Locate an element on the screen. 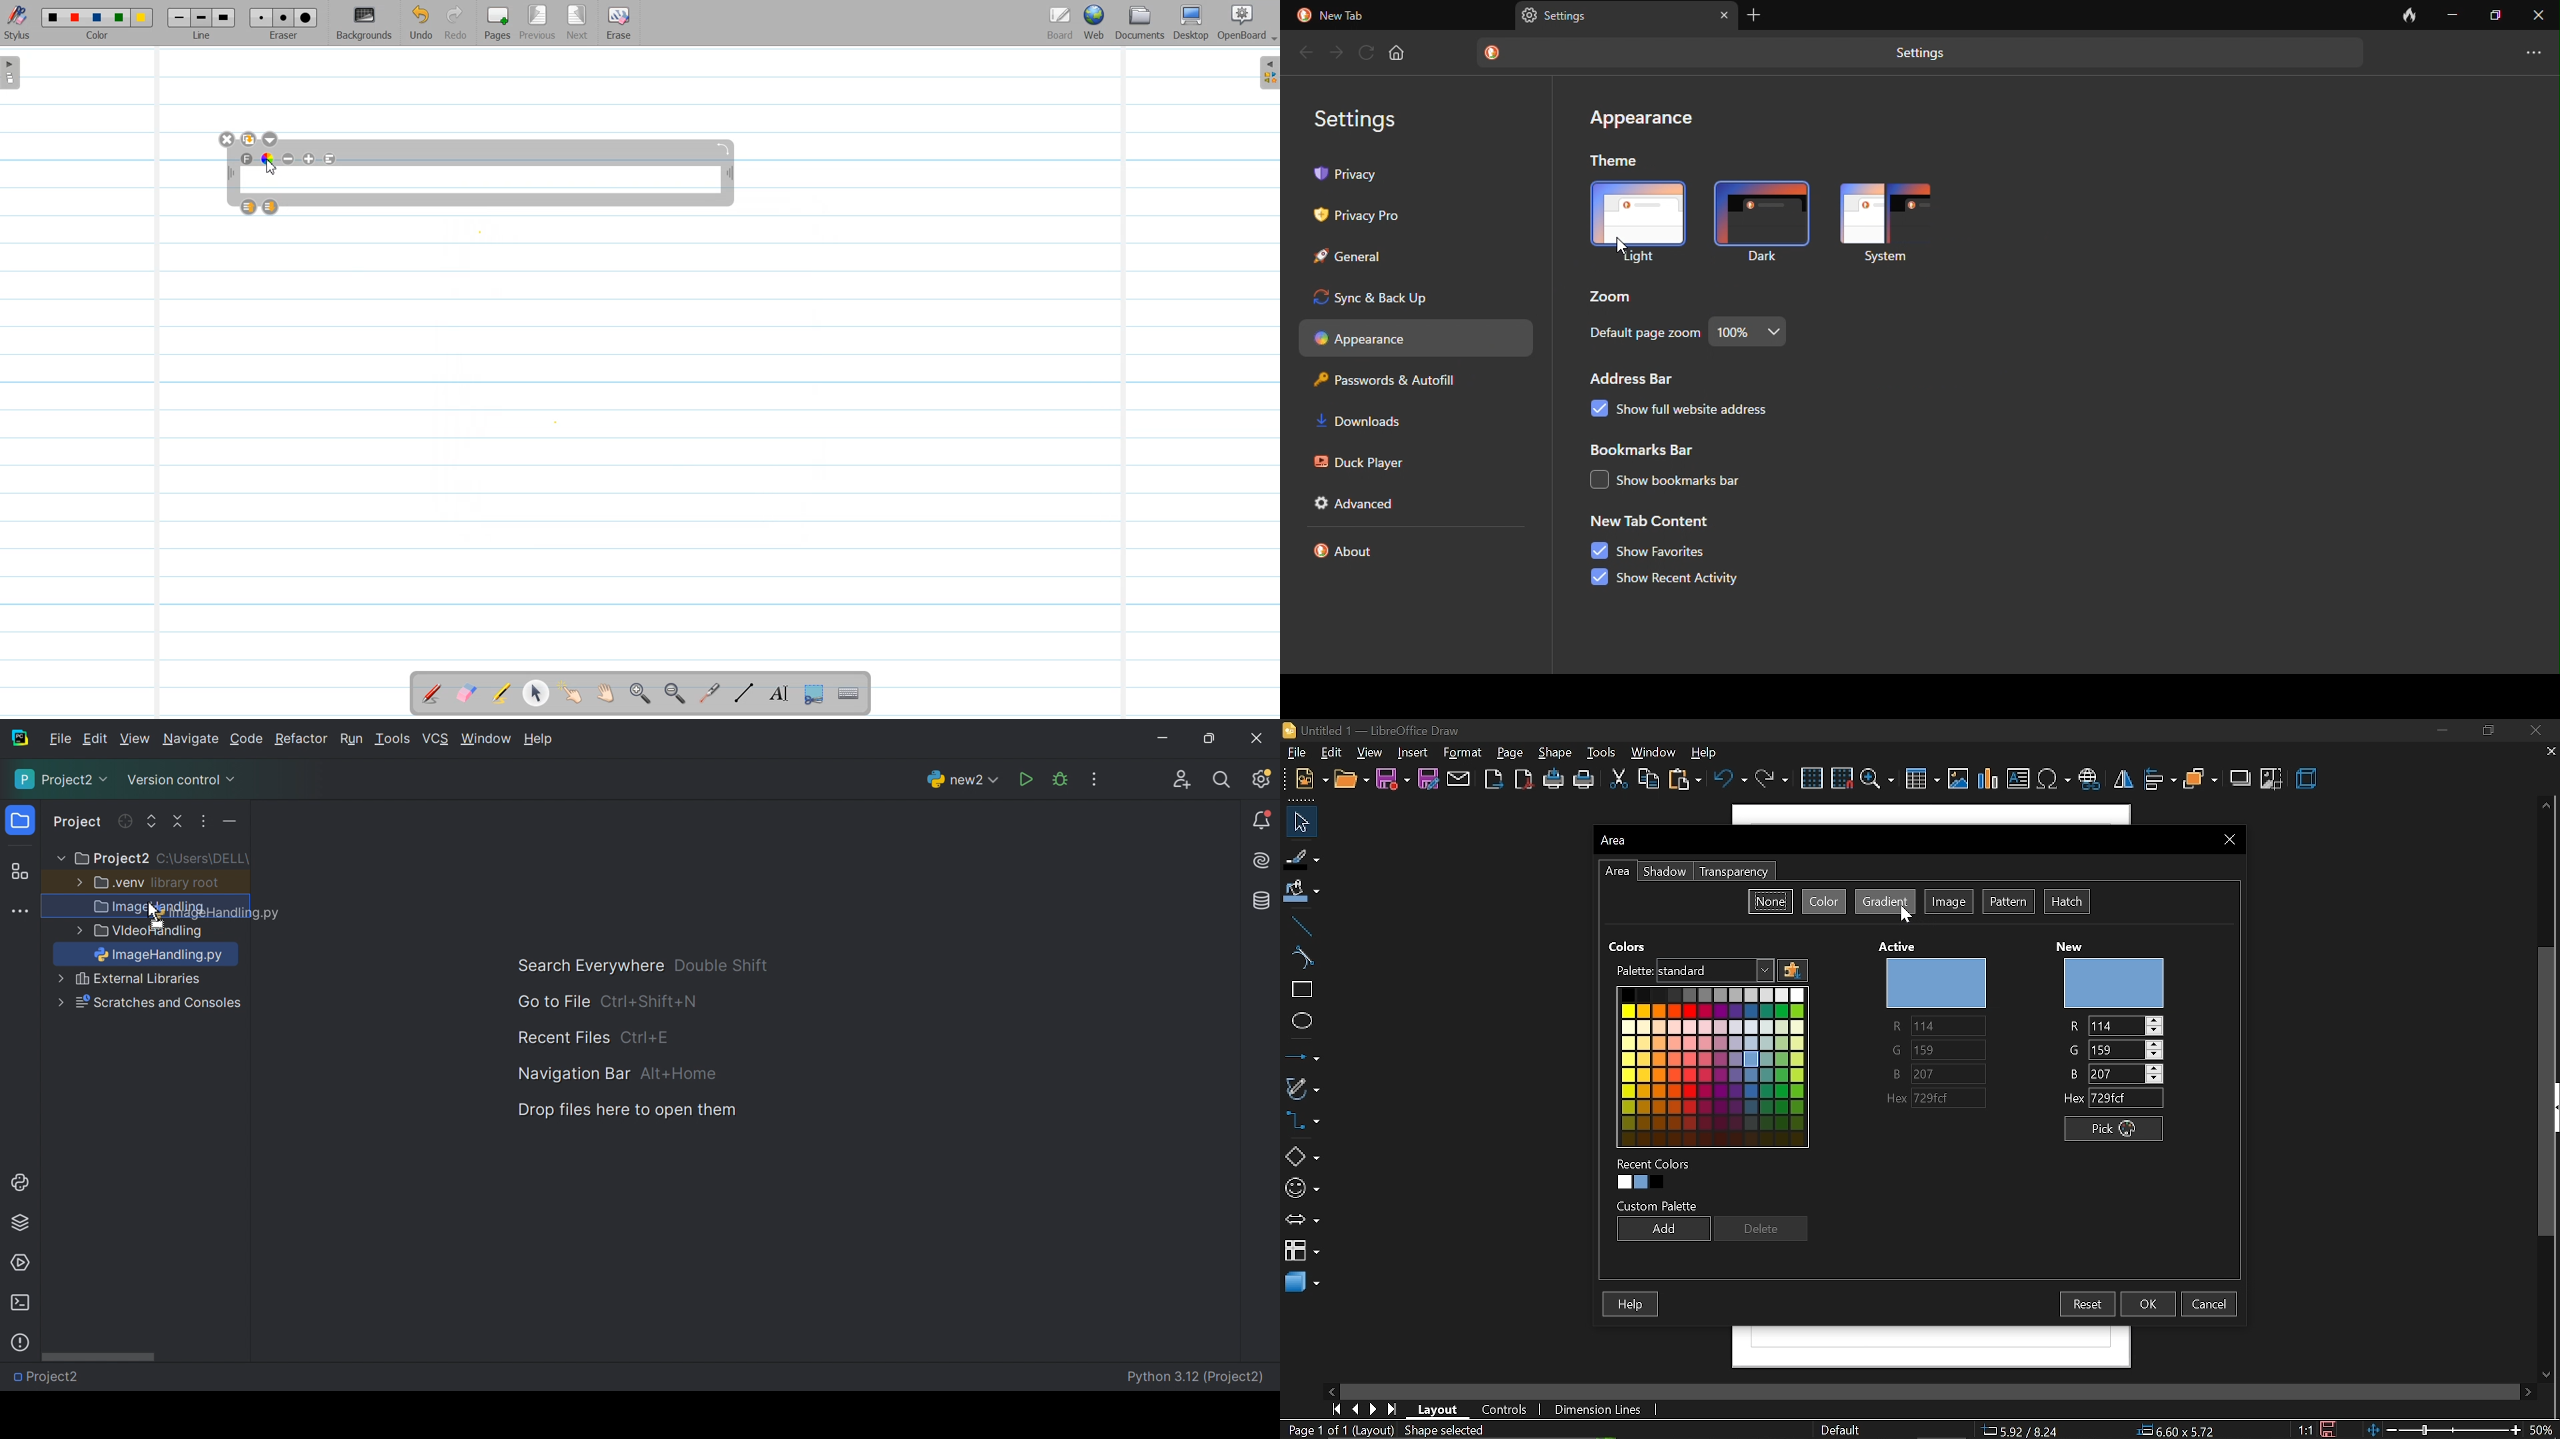 Image resolution: width=2576 pixels, height=1456 pixels. view is located at coordinates (1370, 753).